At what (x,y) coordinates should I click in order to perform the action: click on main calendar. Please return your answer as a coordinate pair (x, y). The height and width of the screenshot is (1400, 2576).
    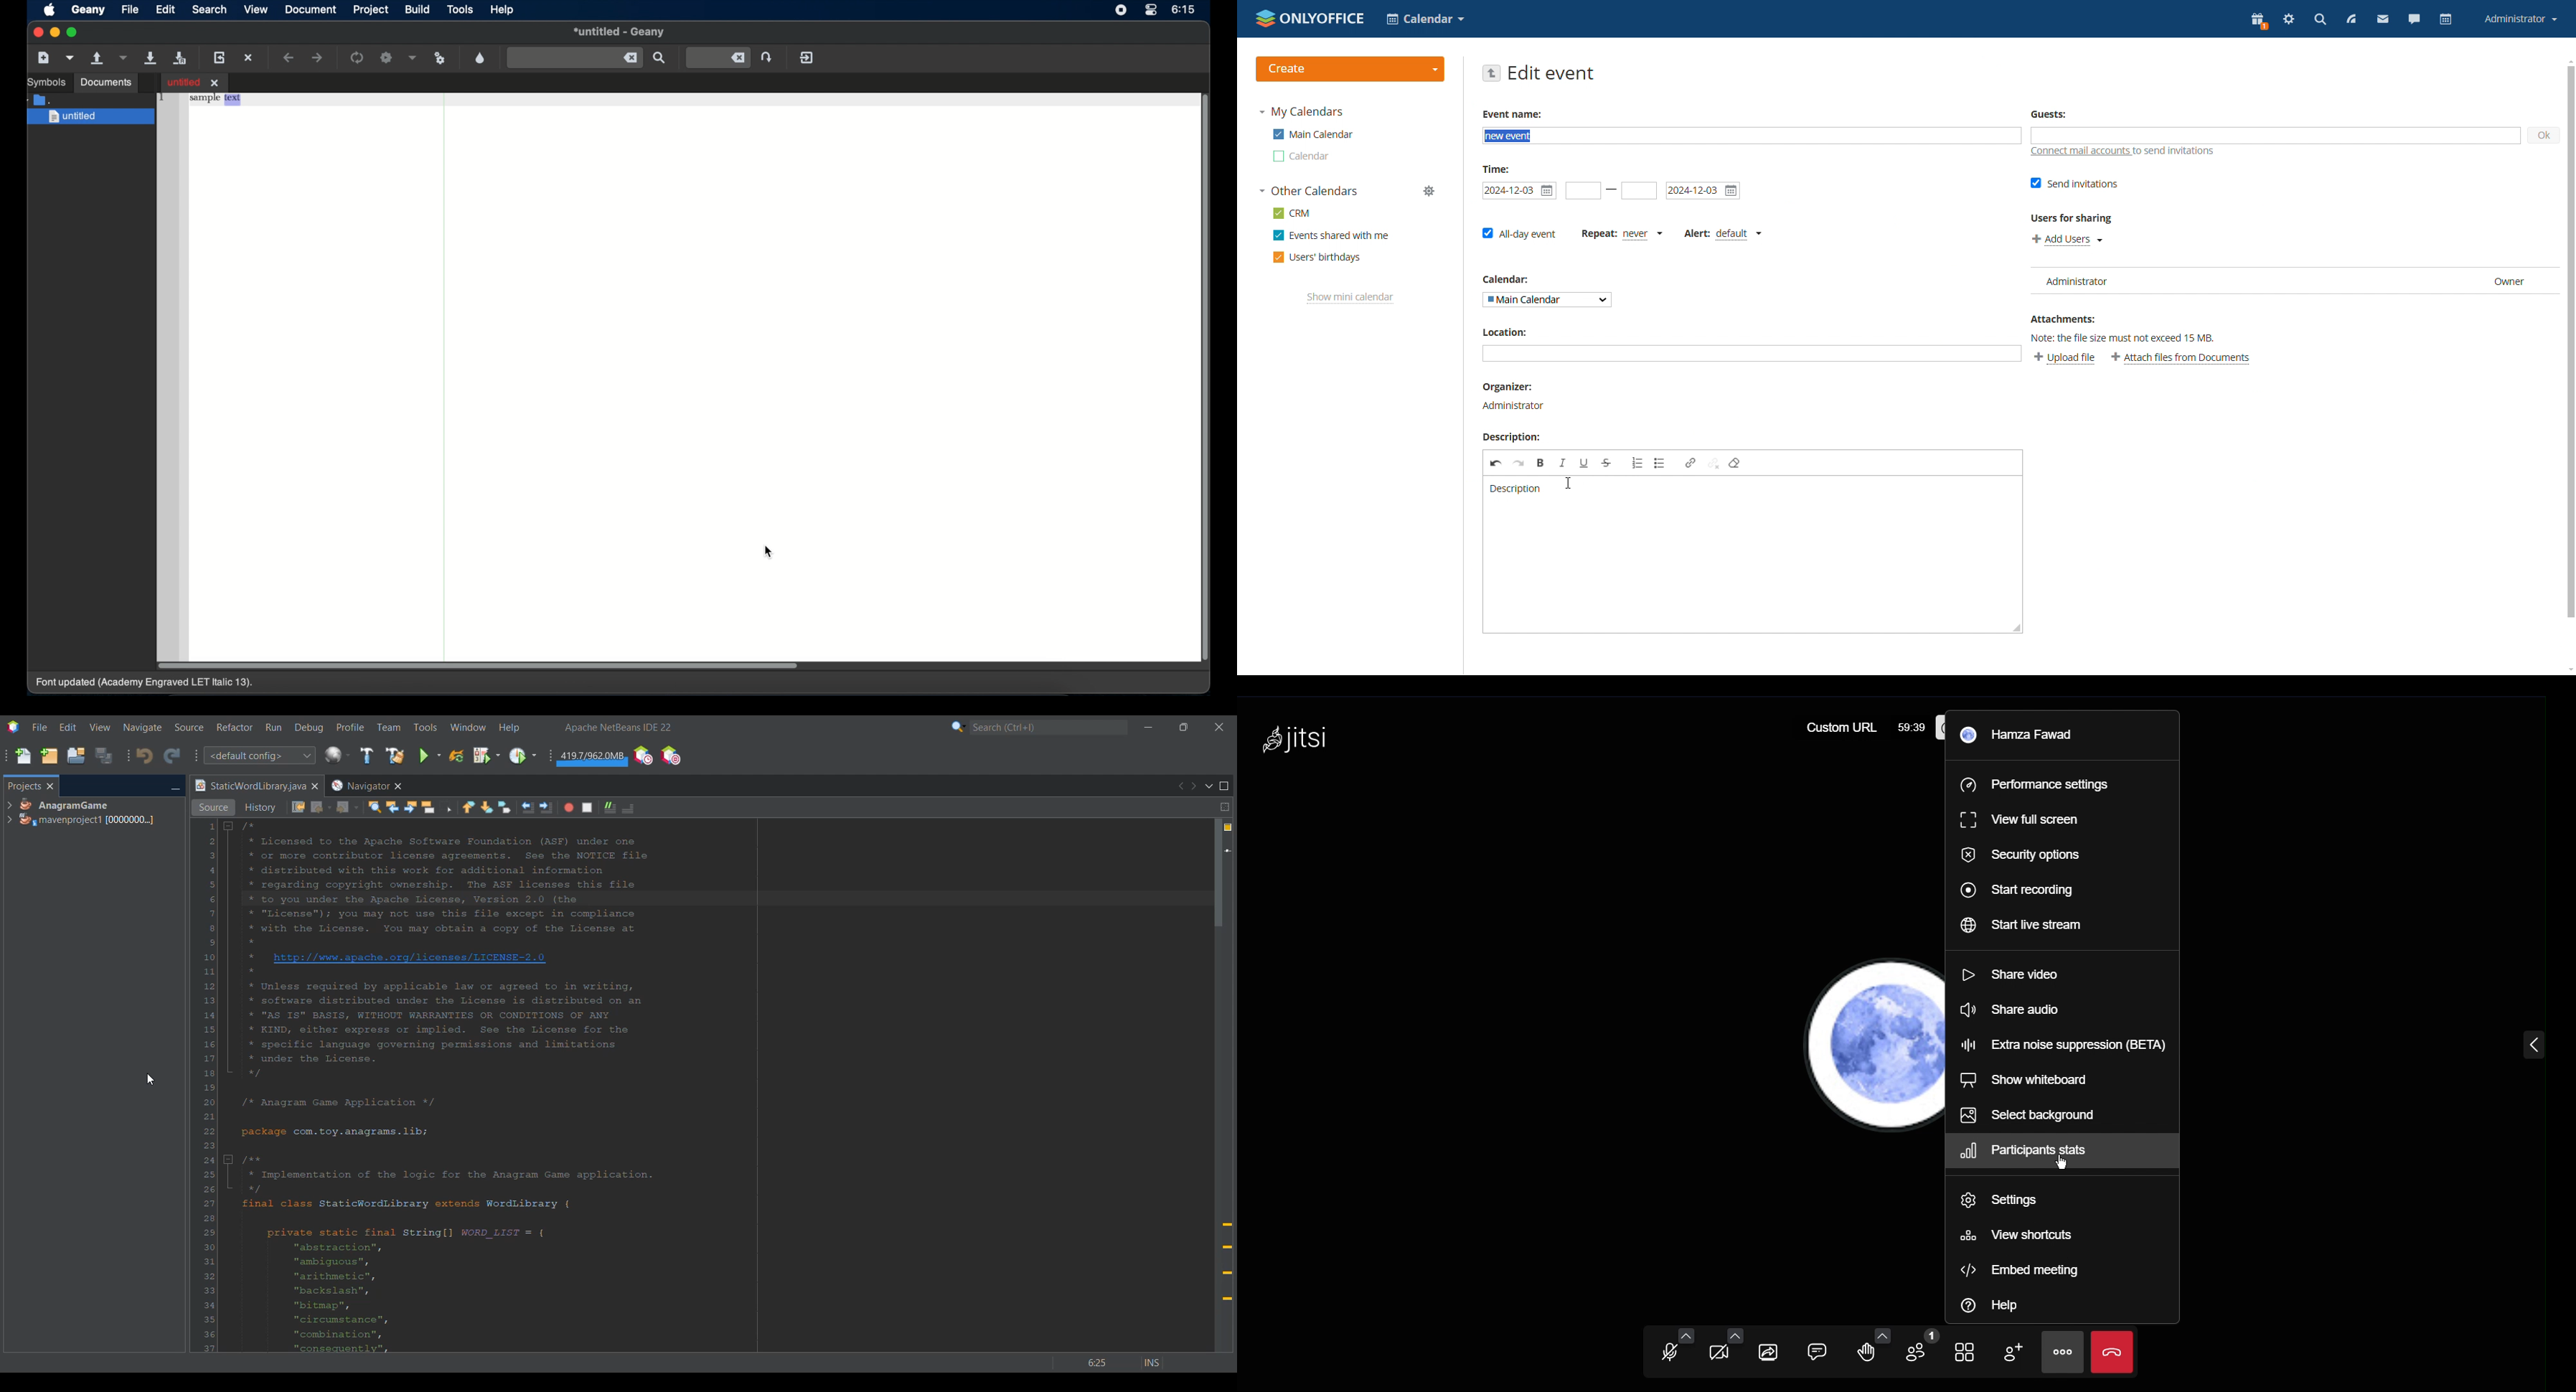
    Looking at the image, I should click on (1313, 134).